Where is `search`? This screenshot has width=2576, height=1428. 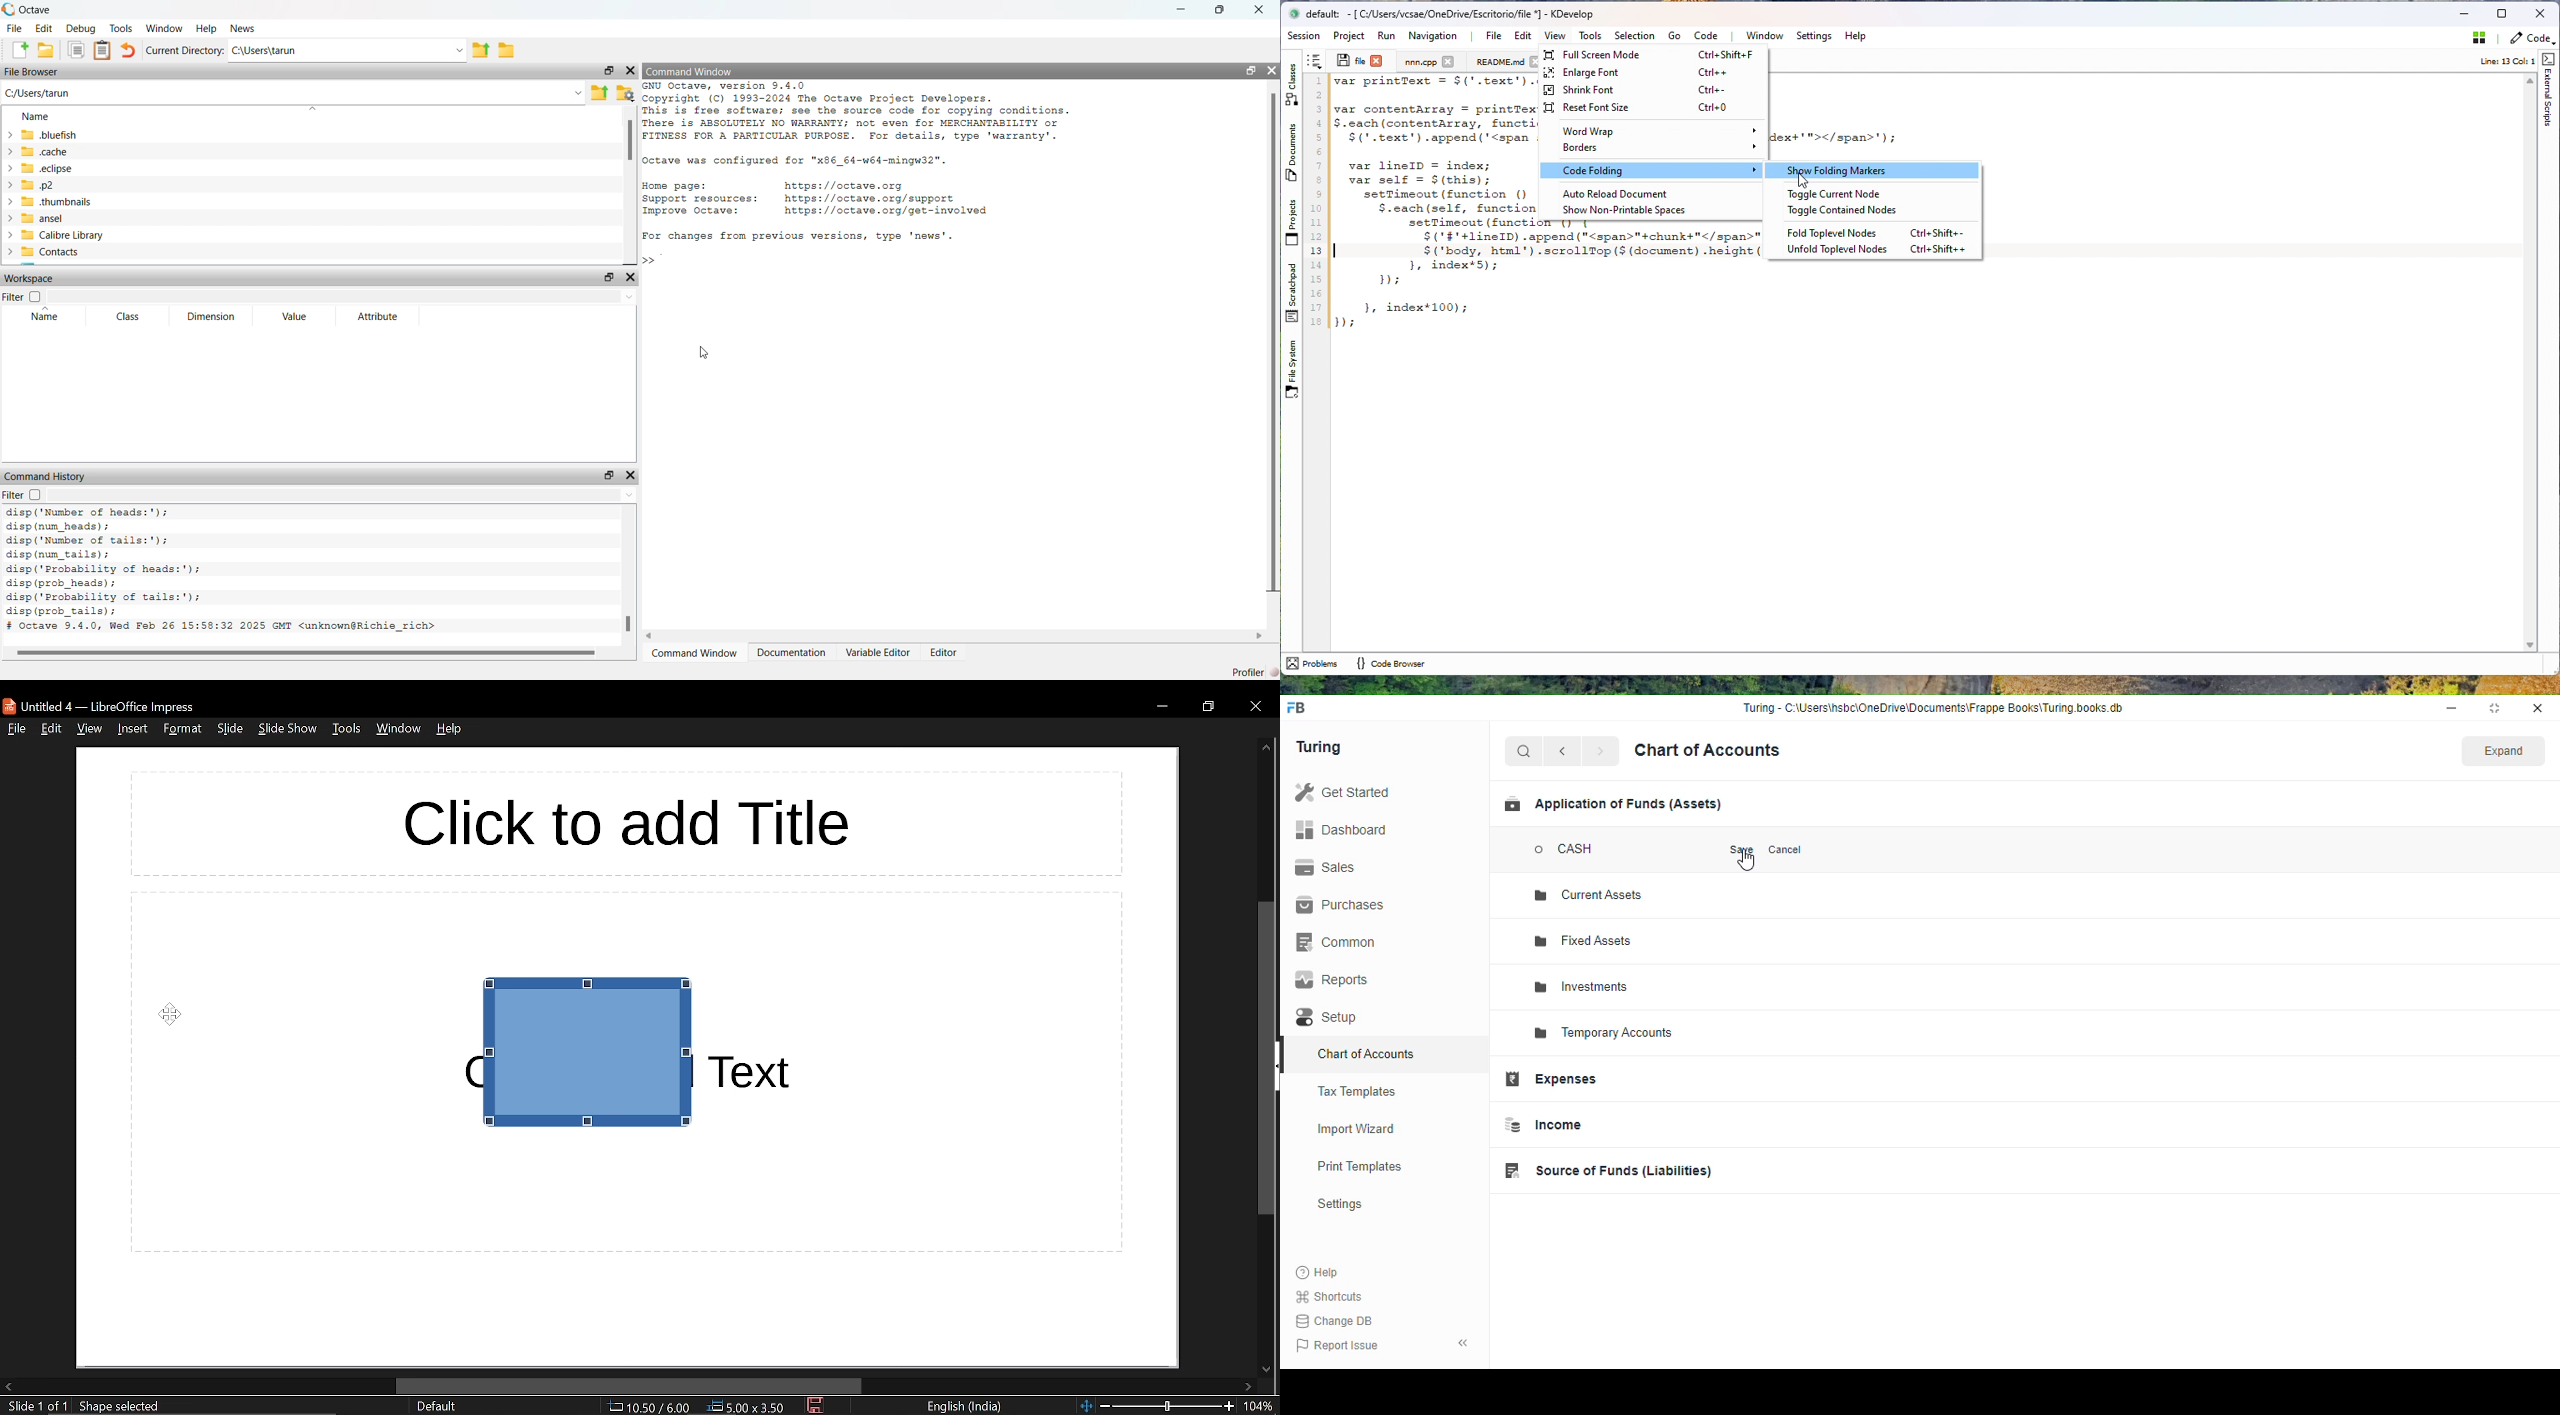
search is located at coordinates (1525, 751).